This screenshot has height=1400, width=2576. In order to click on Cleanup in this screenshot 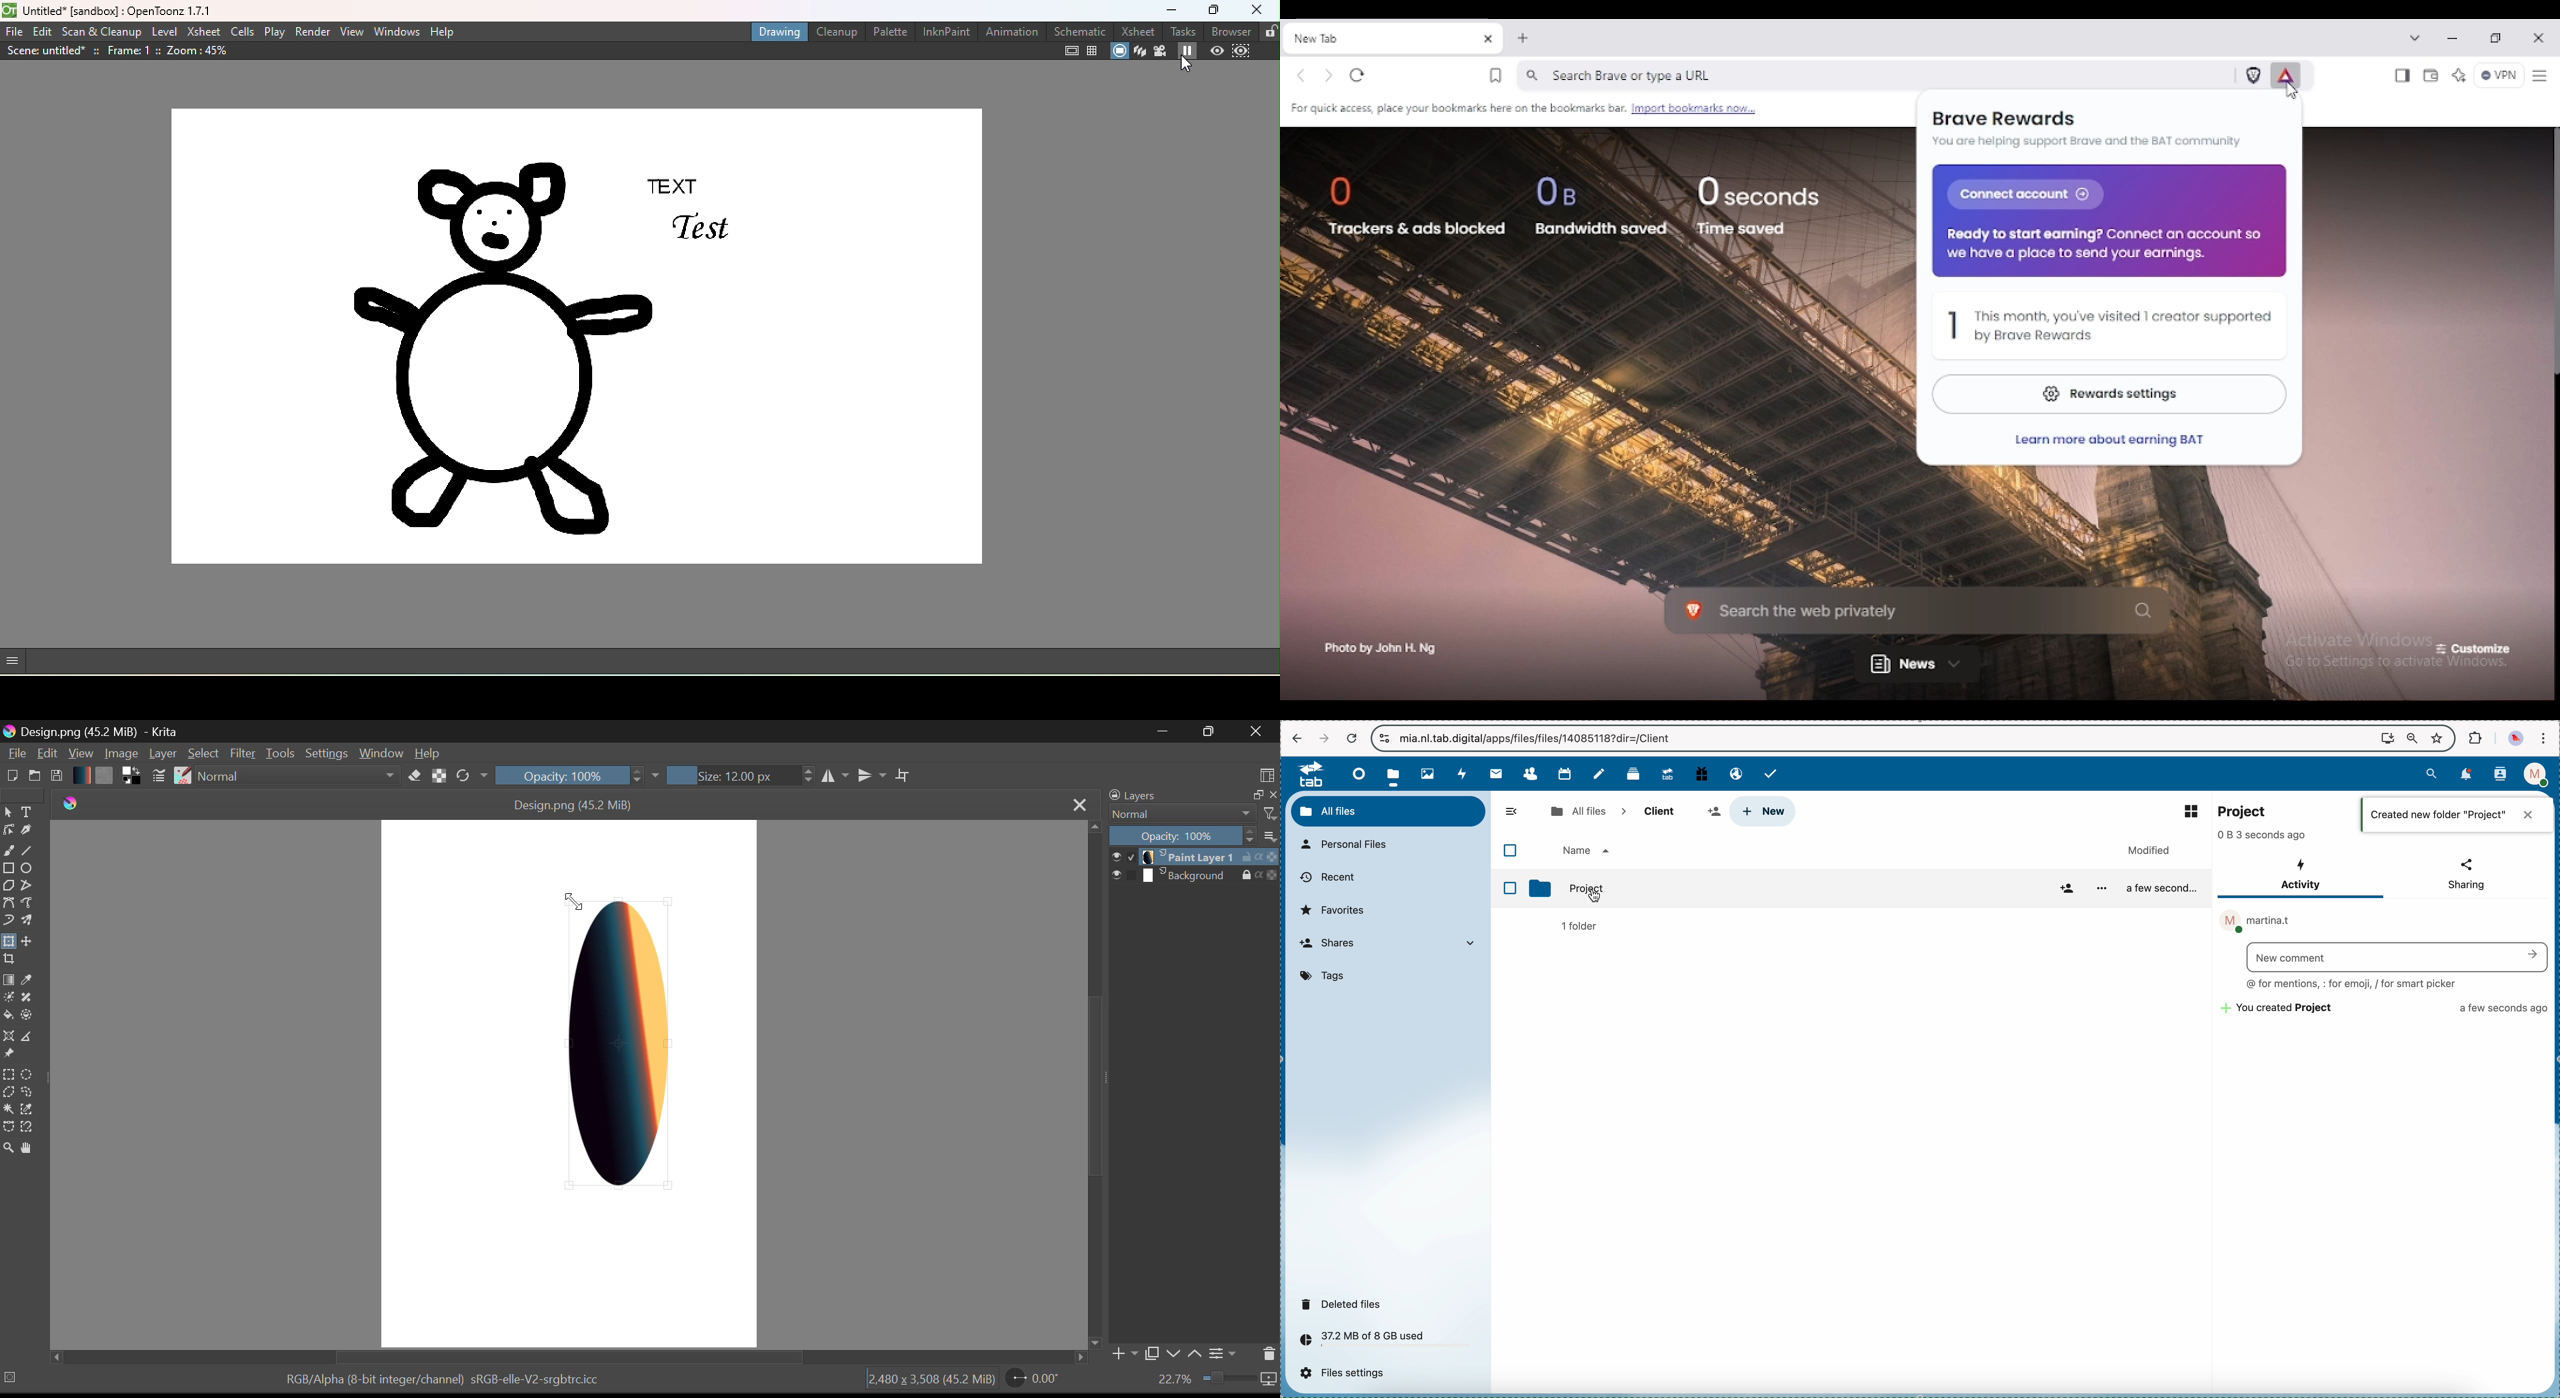, I will do `click(836, 32)`.